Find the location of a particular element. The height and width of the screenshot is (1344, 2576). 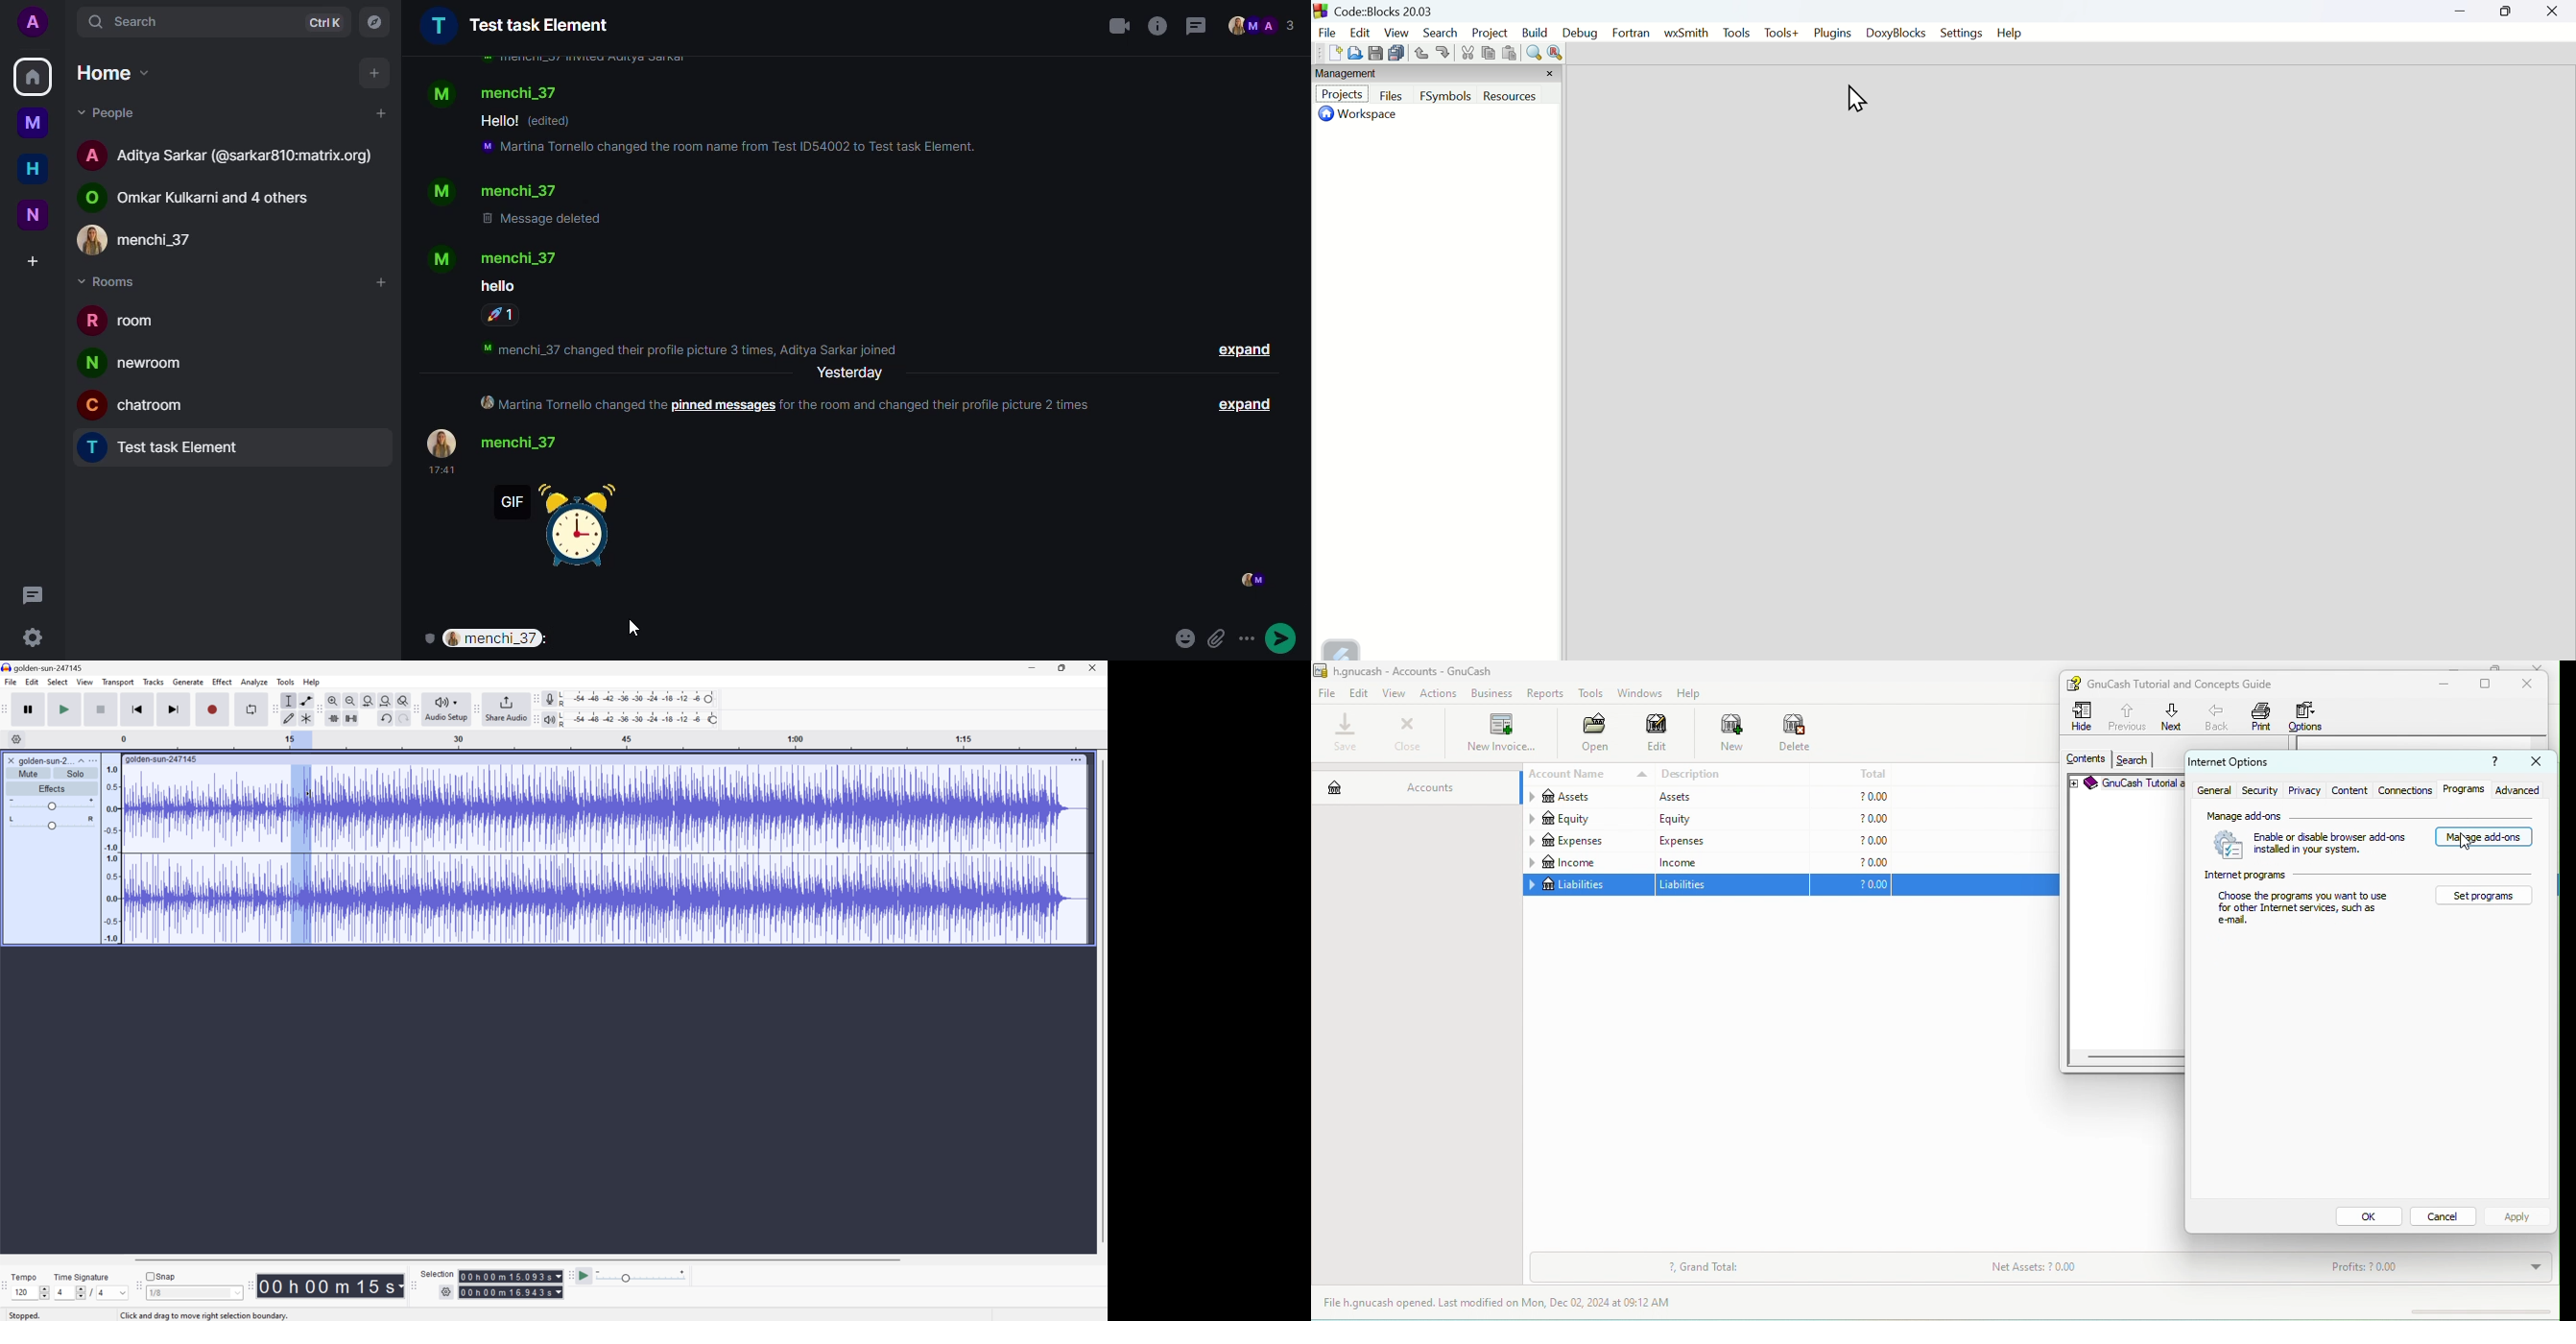

maximize is located at coordinates (2493, 667).